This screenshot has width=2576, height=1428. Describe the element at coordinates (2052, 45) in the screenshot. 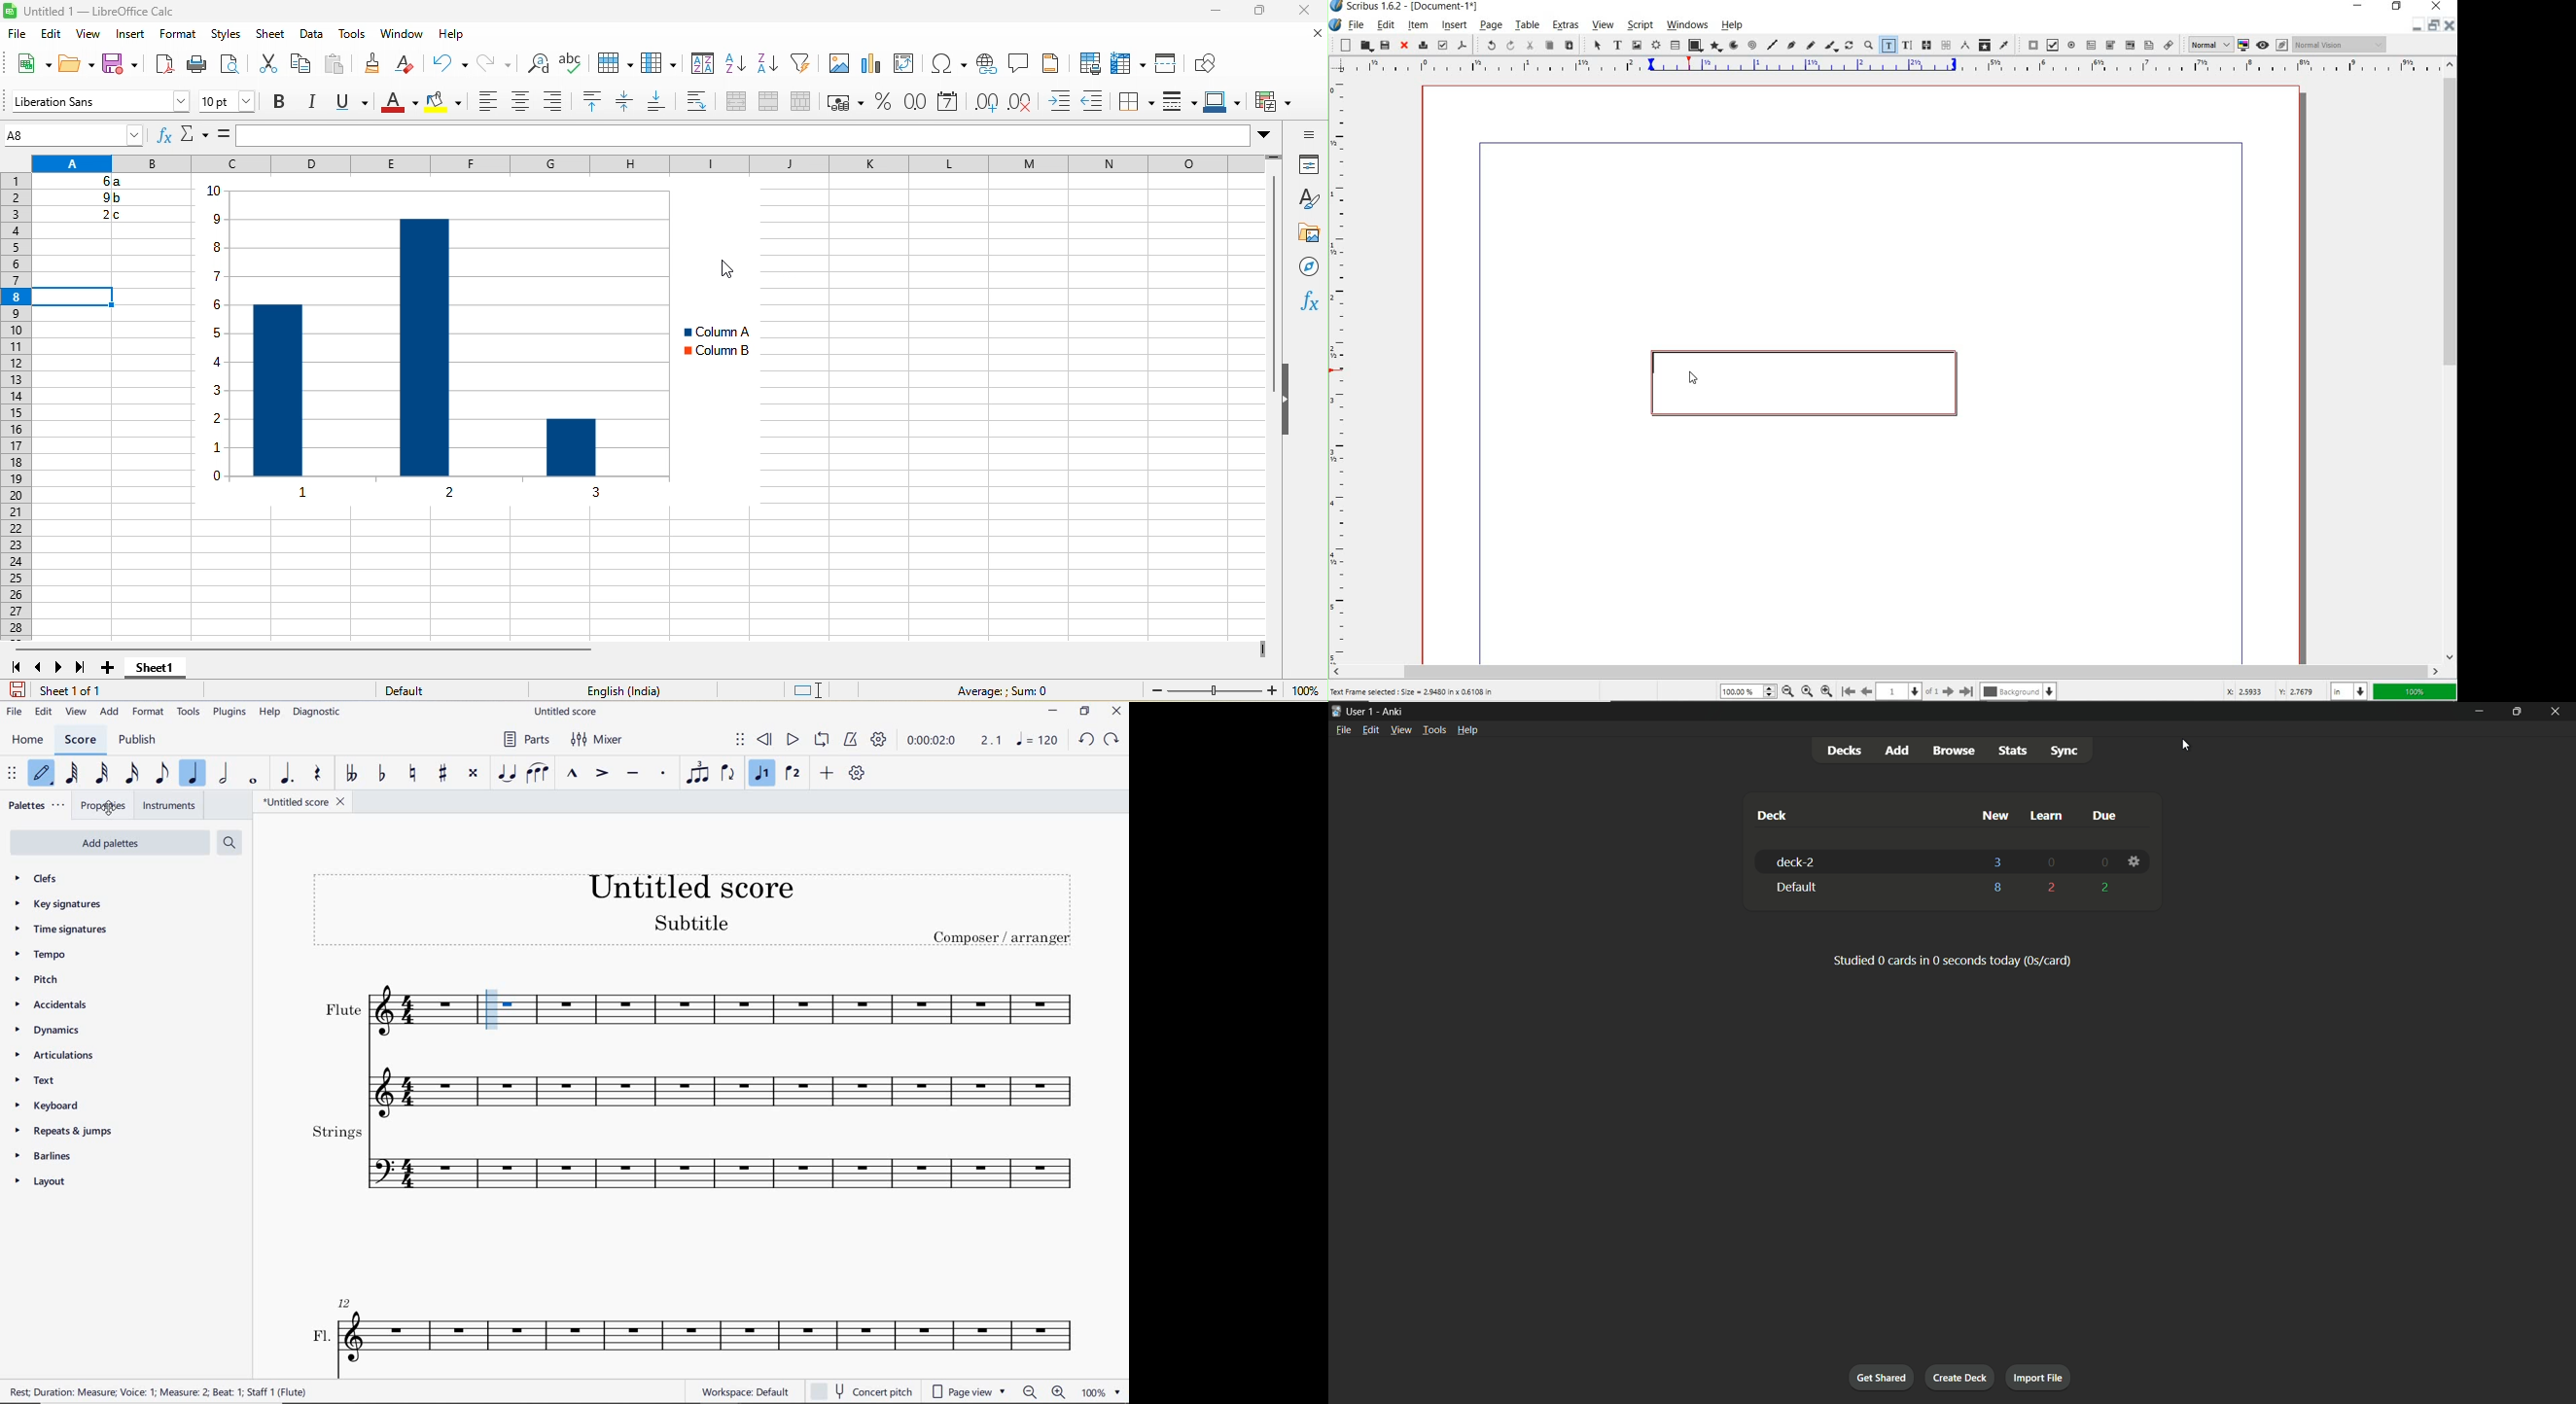

I see `pdf check box` at that location.